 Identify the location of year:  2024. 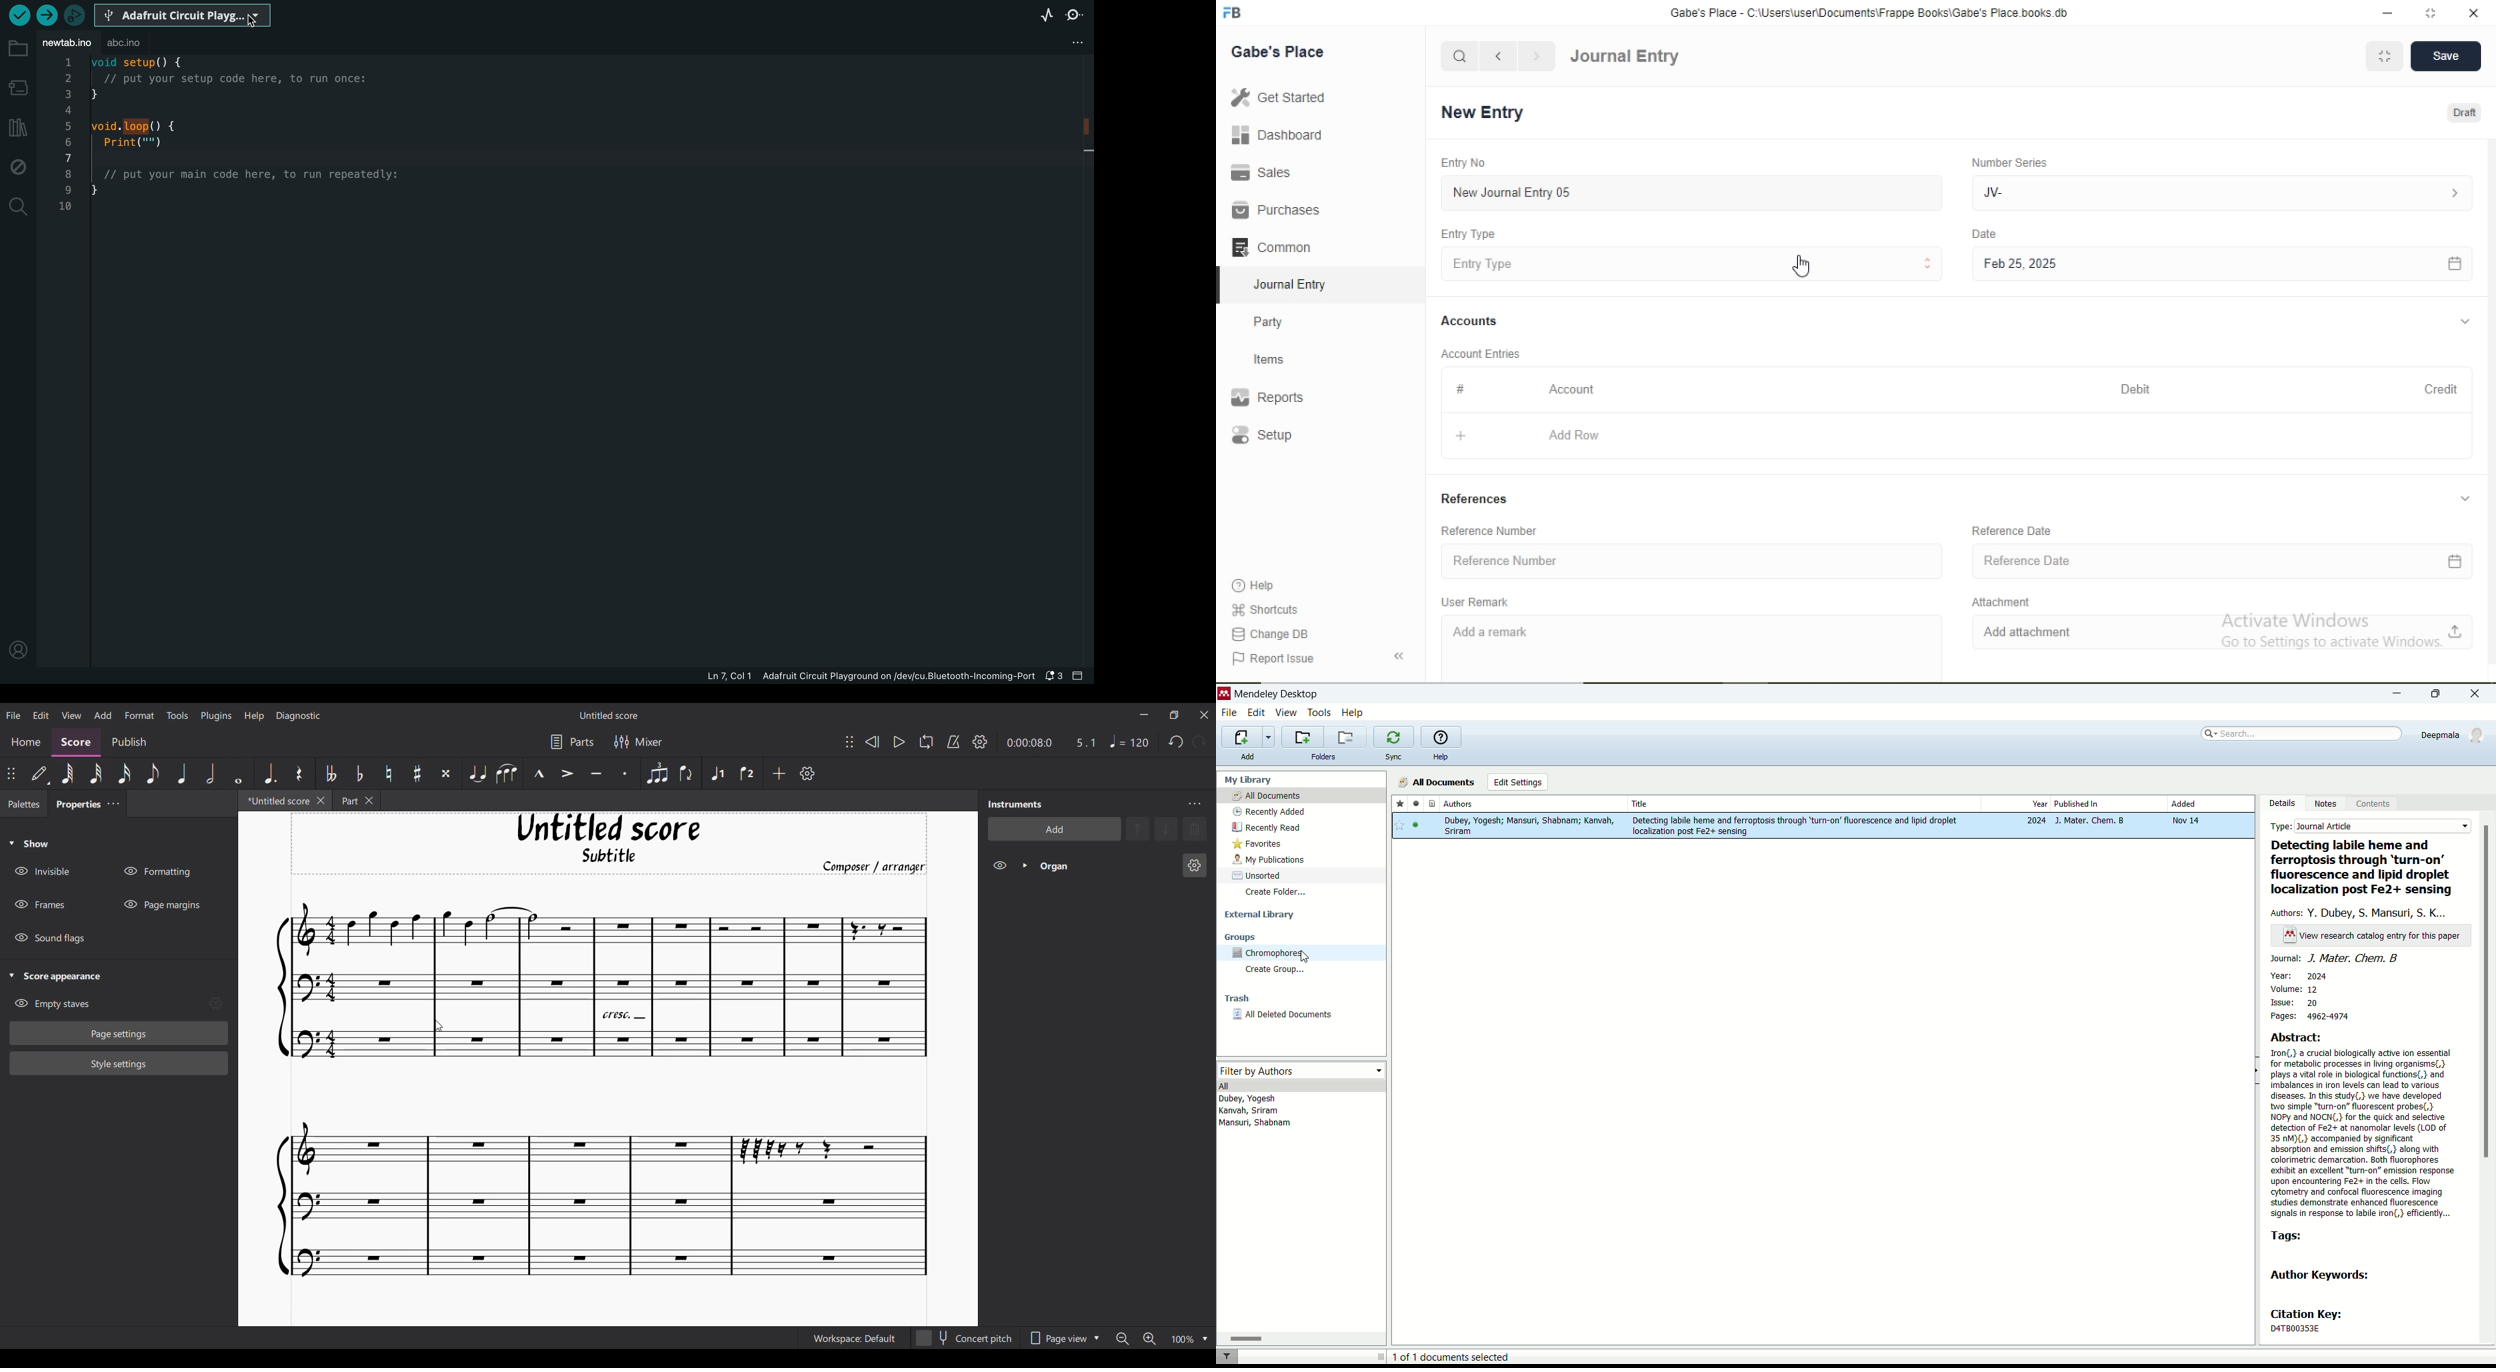
(2299, 975).